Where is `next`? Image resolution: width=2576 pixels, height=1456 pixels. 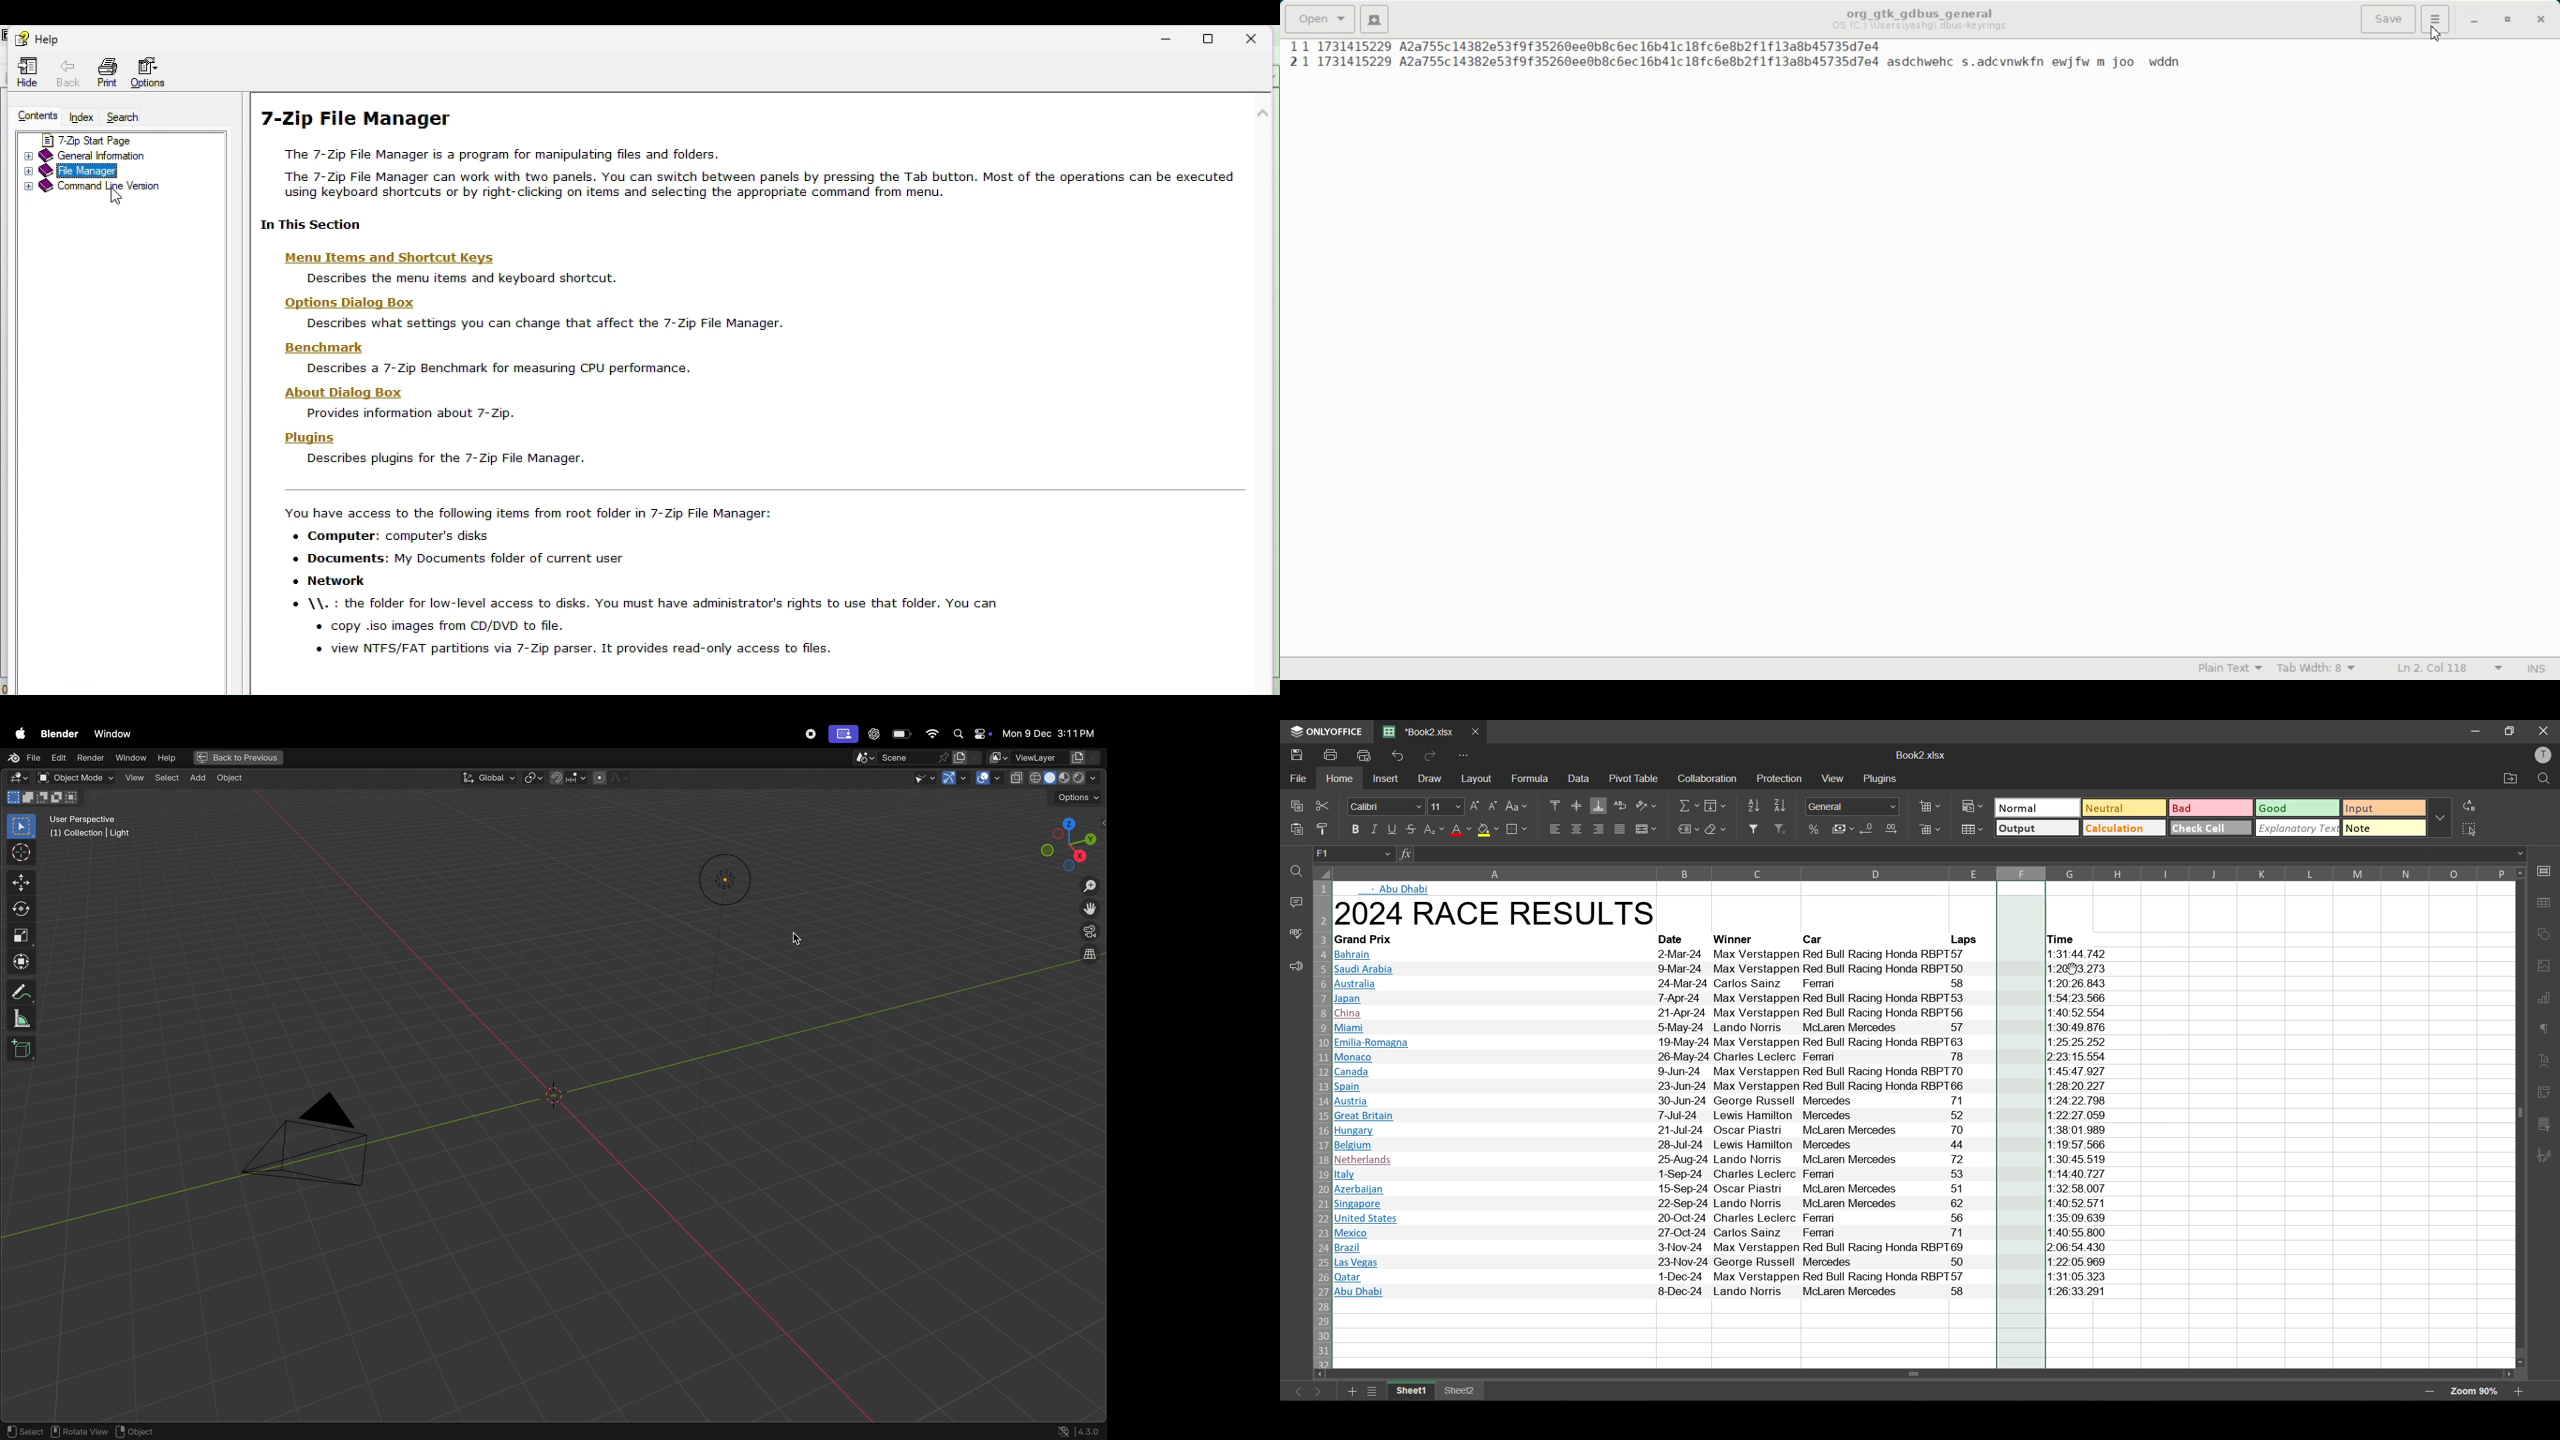
next is located at coordinates (1315, 1391).